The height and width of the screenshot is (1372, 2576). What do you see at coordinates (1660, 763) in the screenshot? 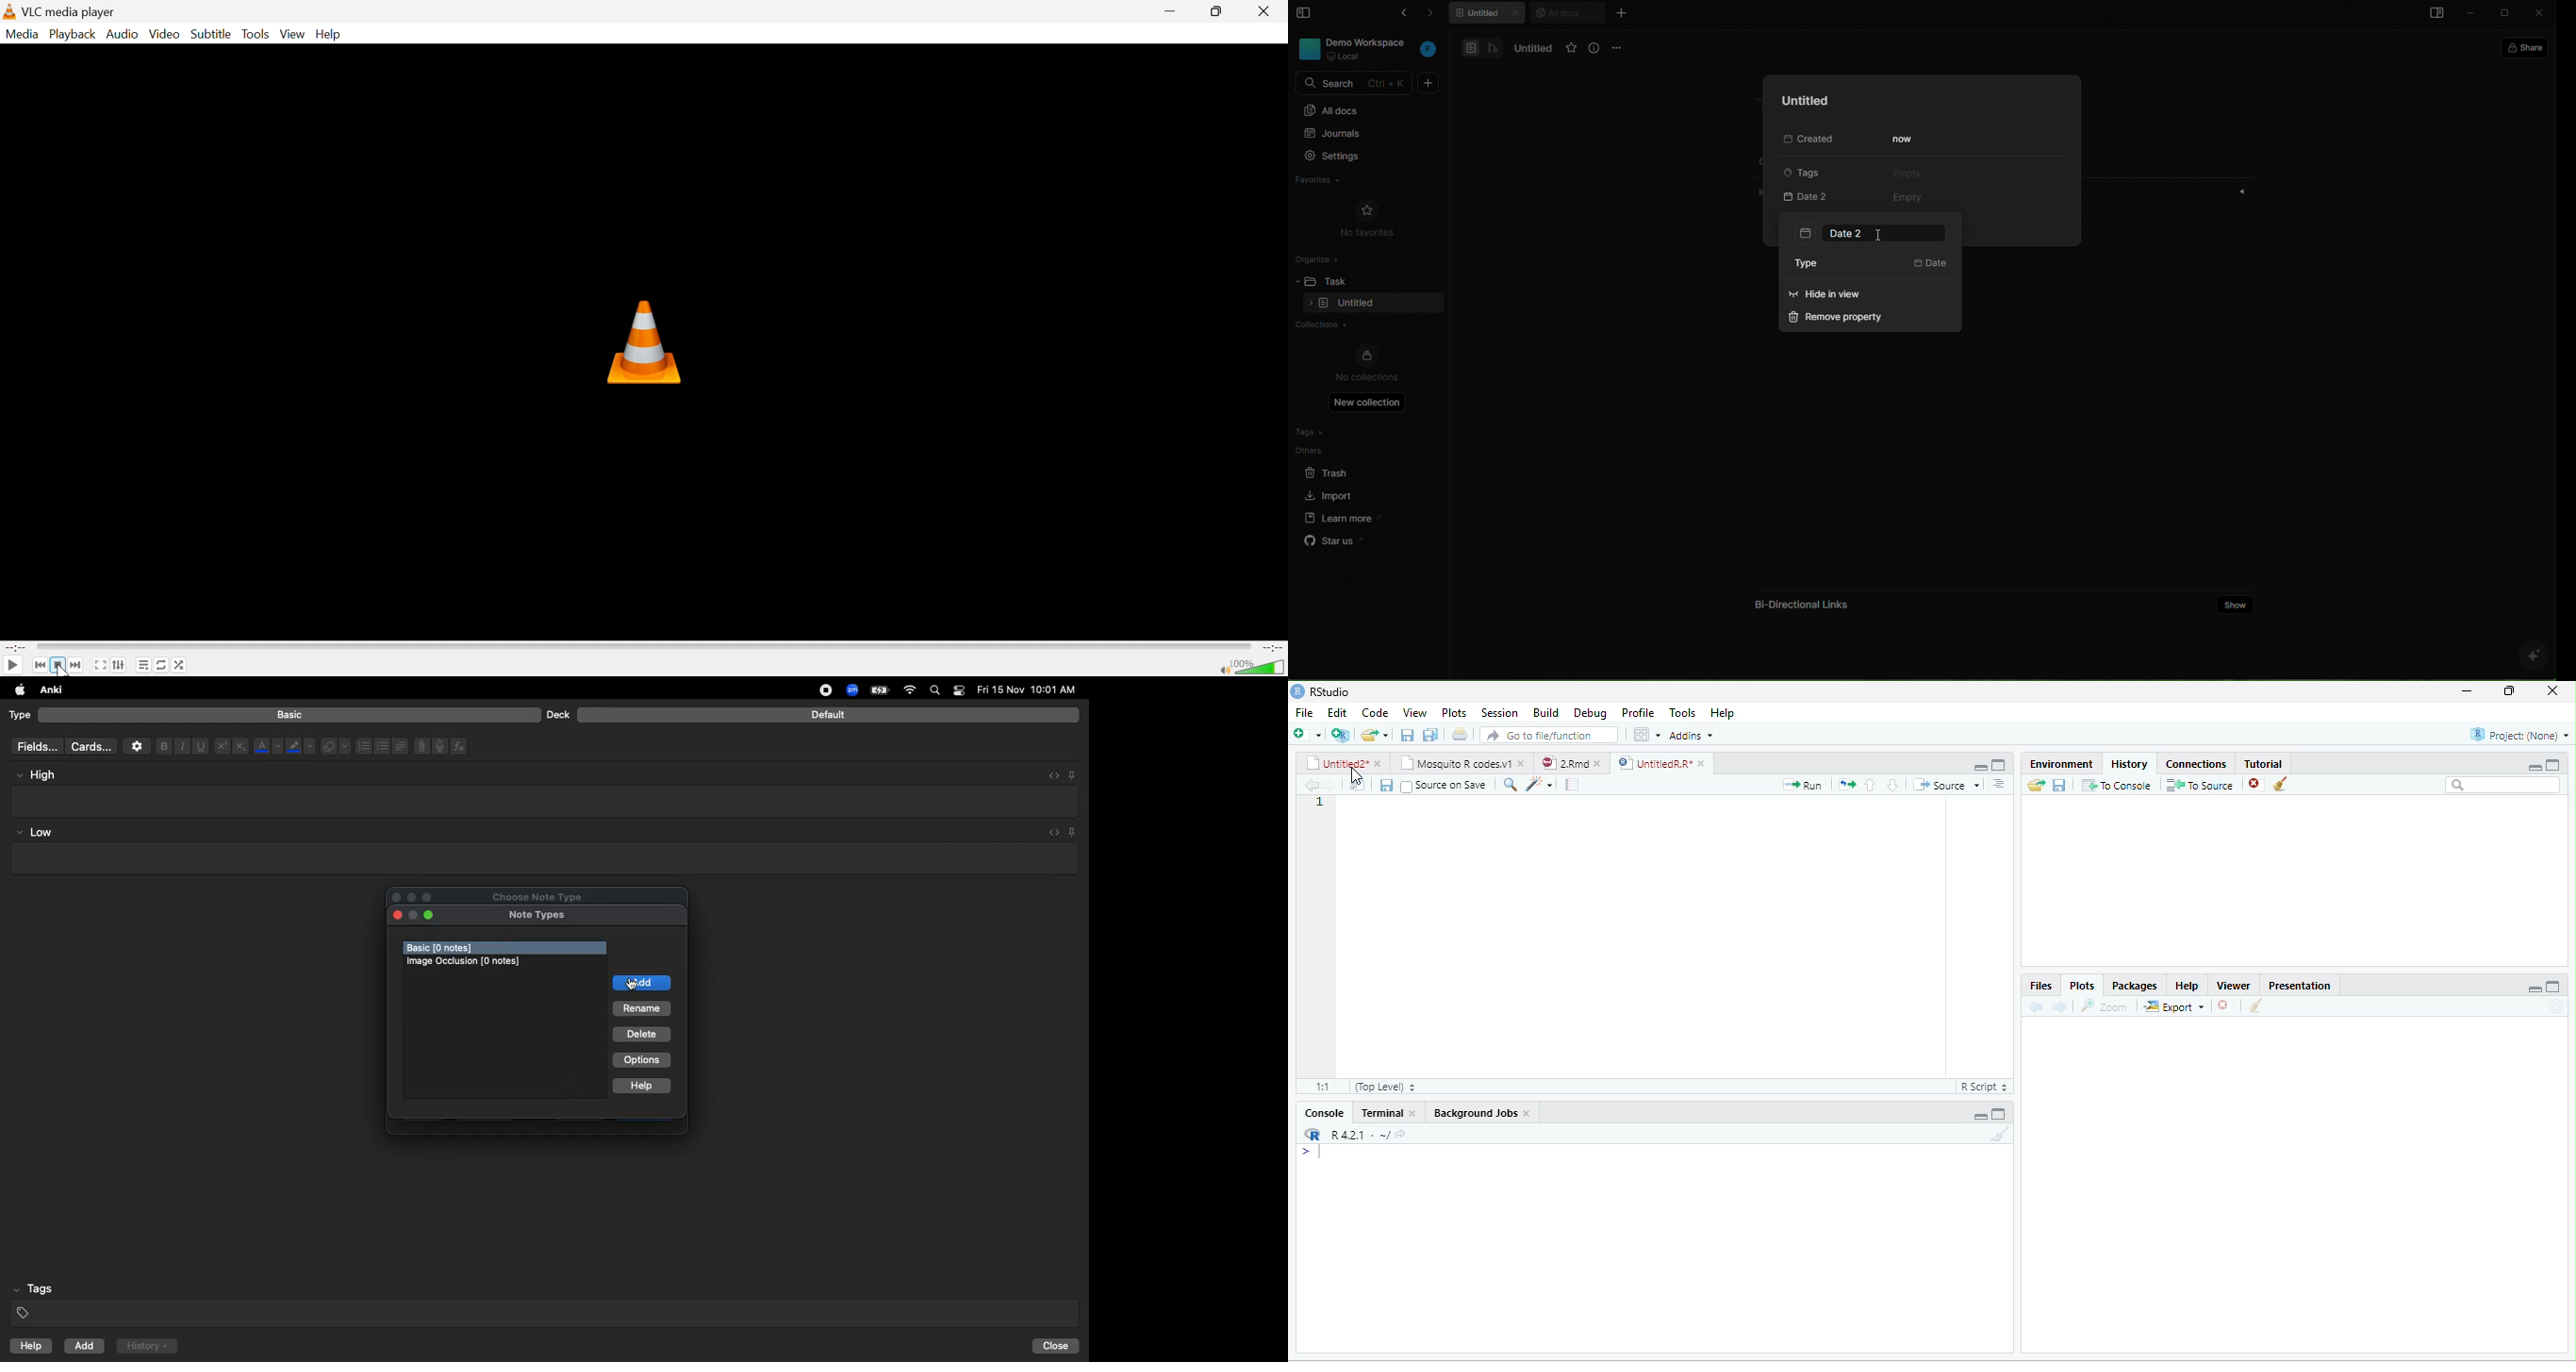
I see `untitledR` at bounding box center [1660, 763].